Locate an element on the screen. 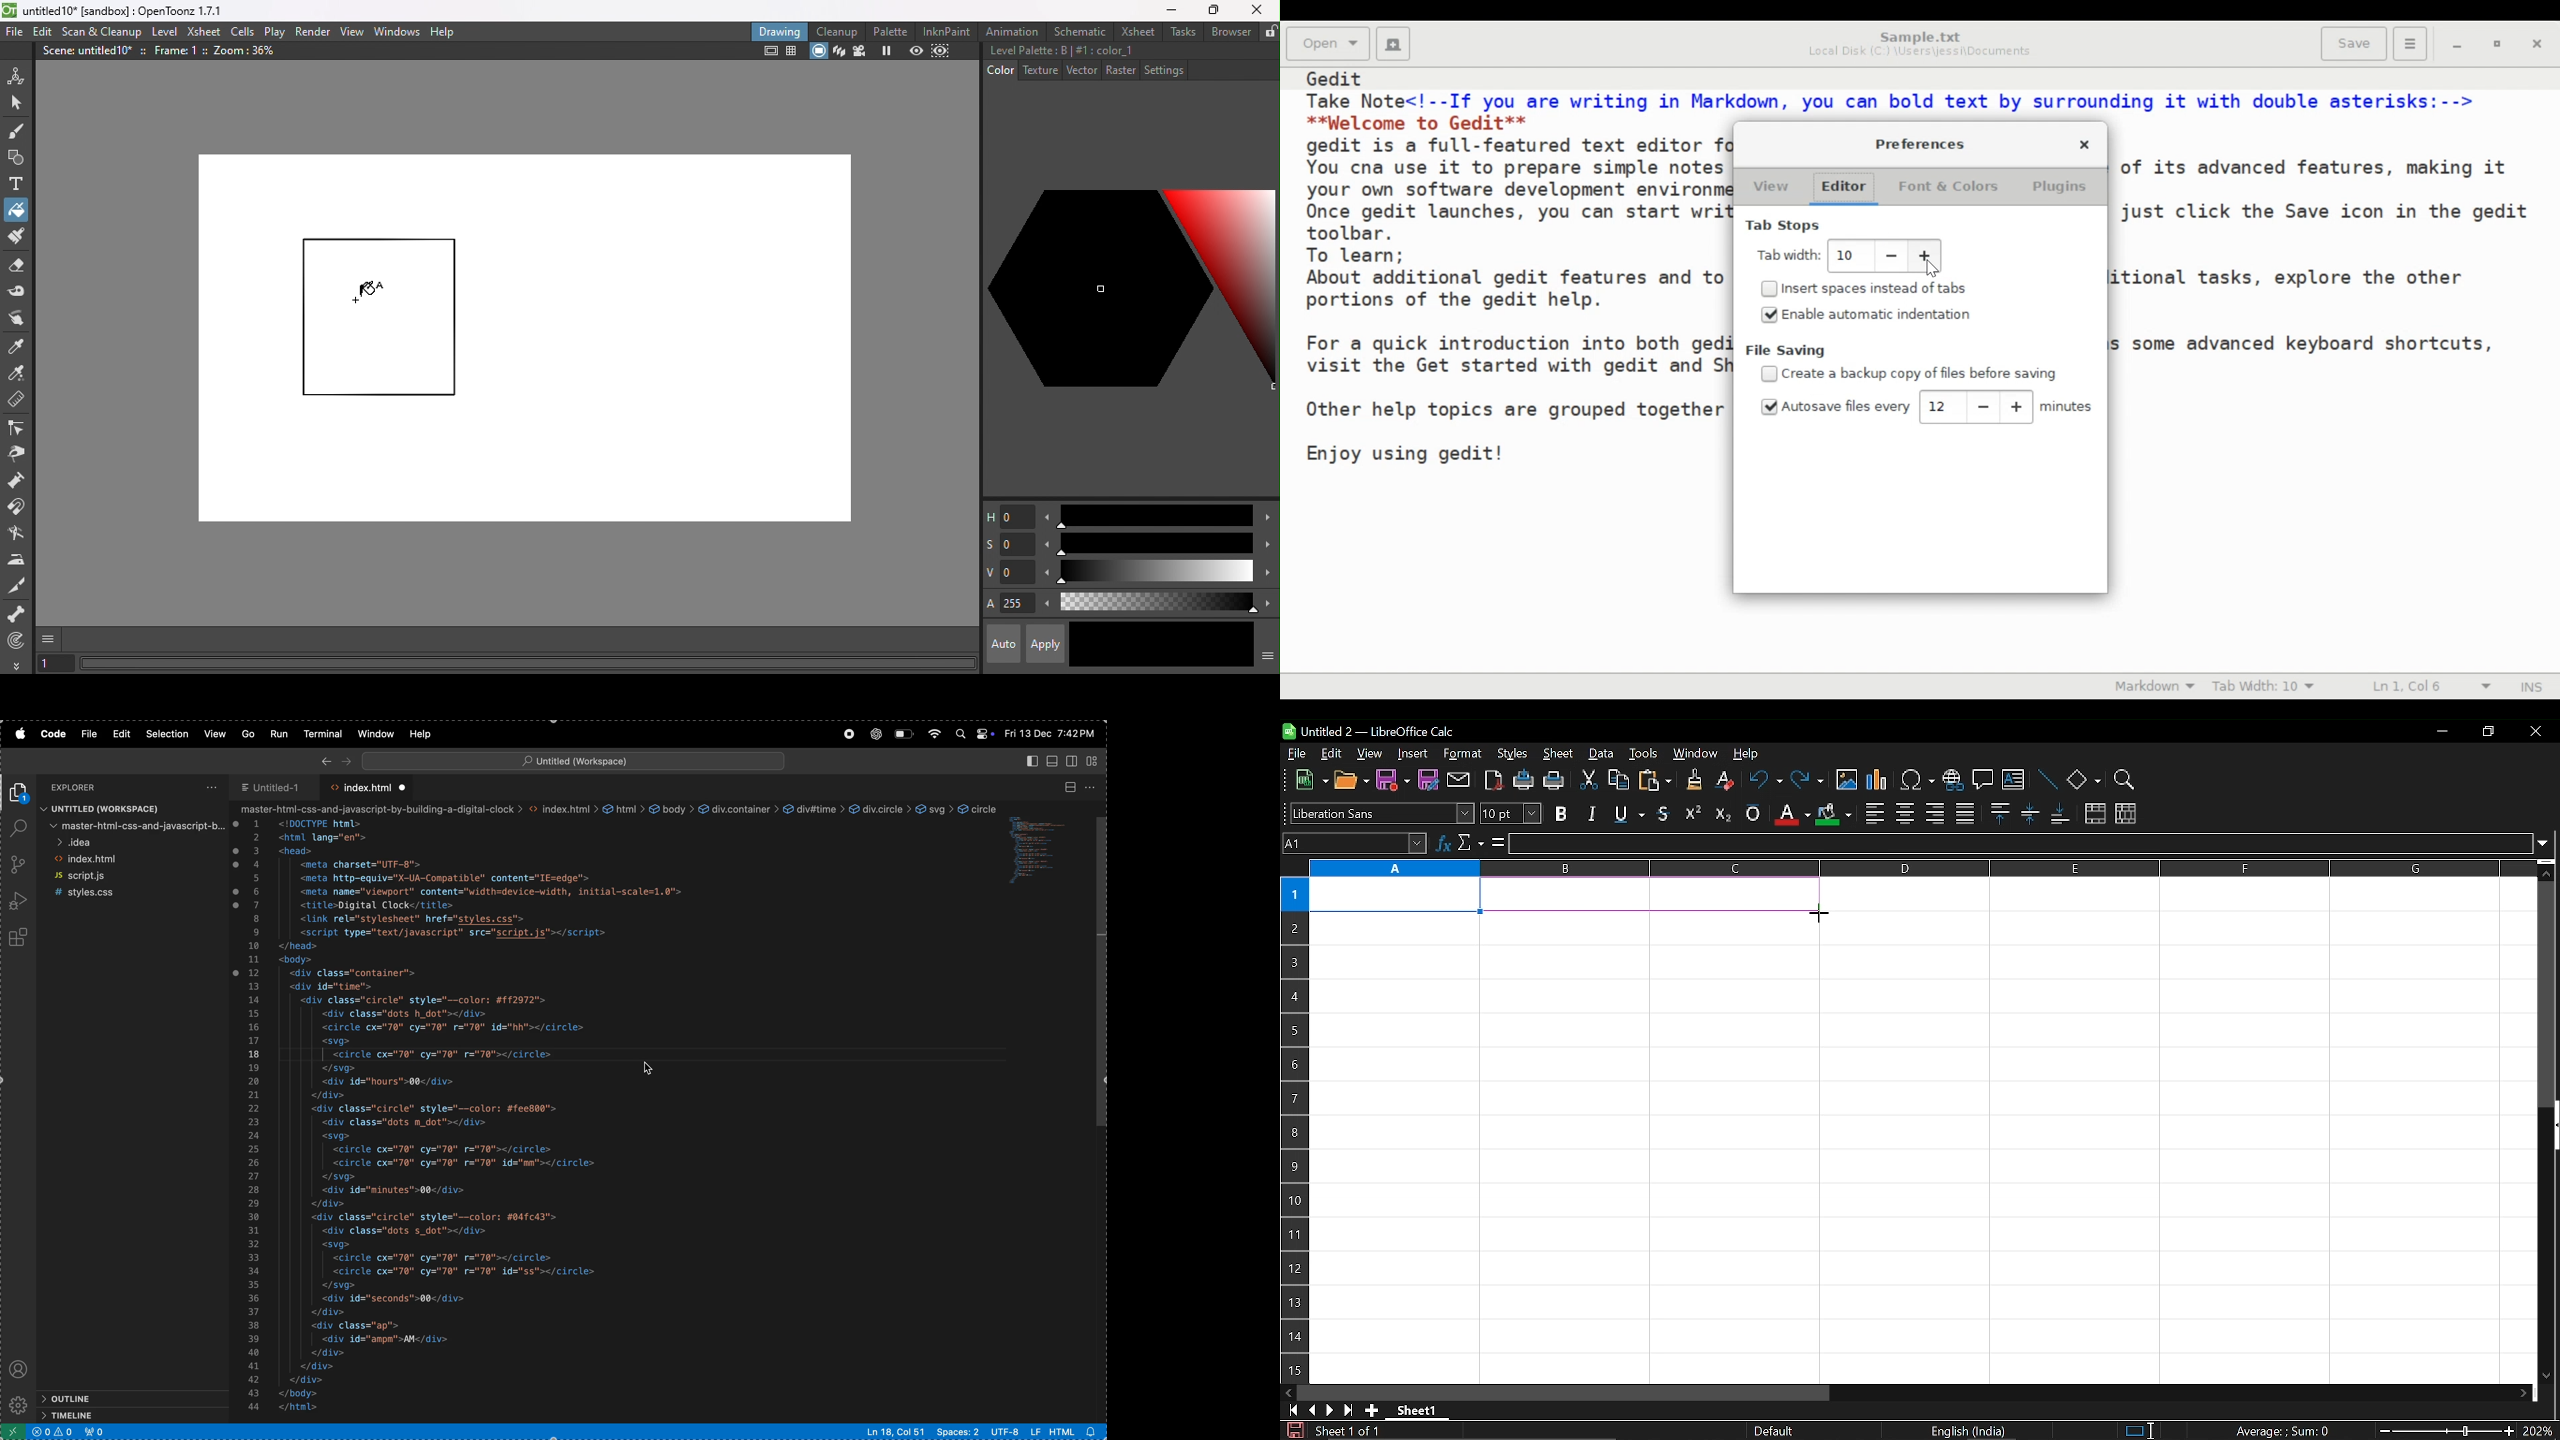 This screenshot has height=1456, width=2576. naster-html-css-and-javascript-by-building-a-digital-clock > <> index.html > & html > & body > & div.container > & div#time > &@ div.circle > SVG > Circle is located at coordinates (617, 809).